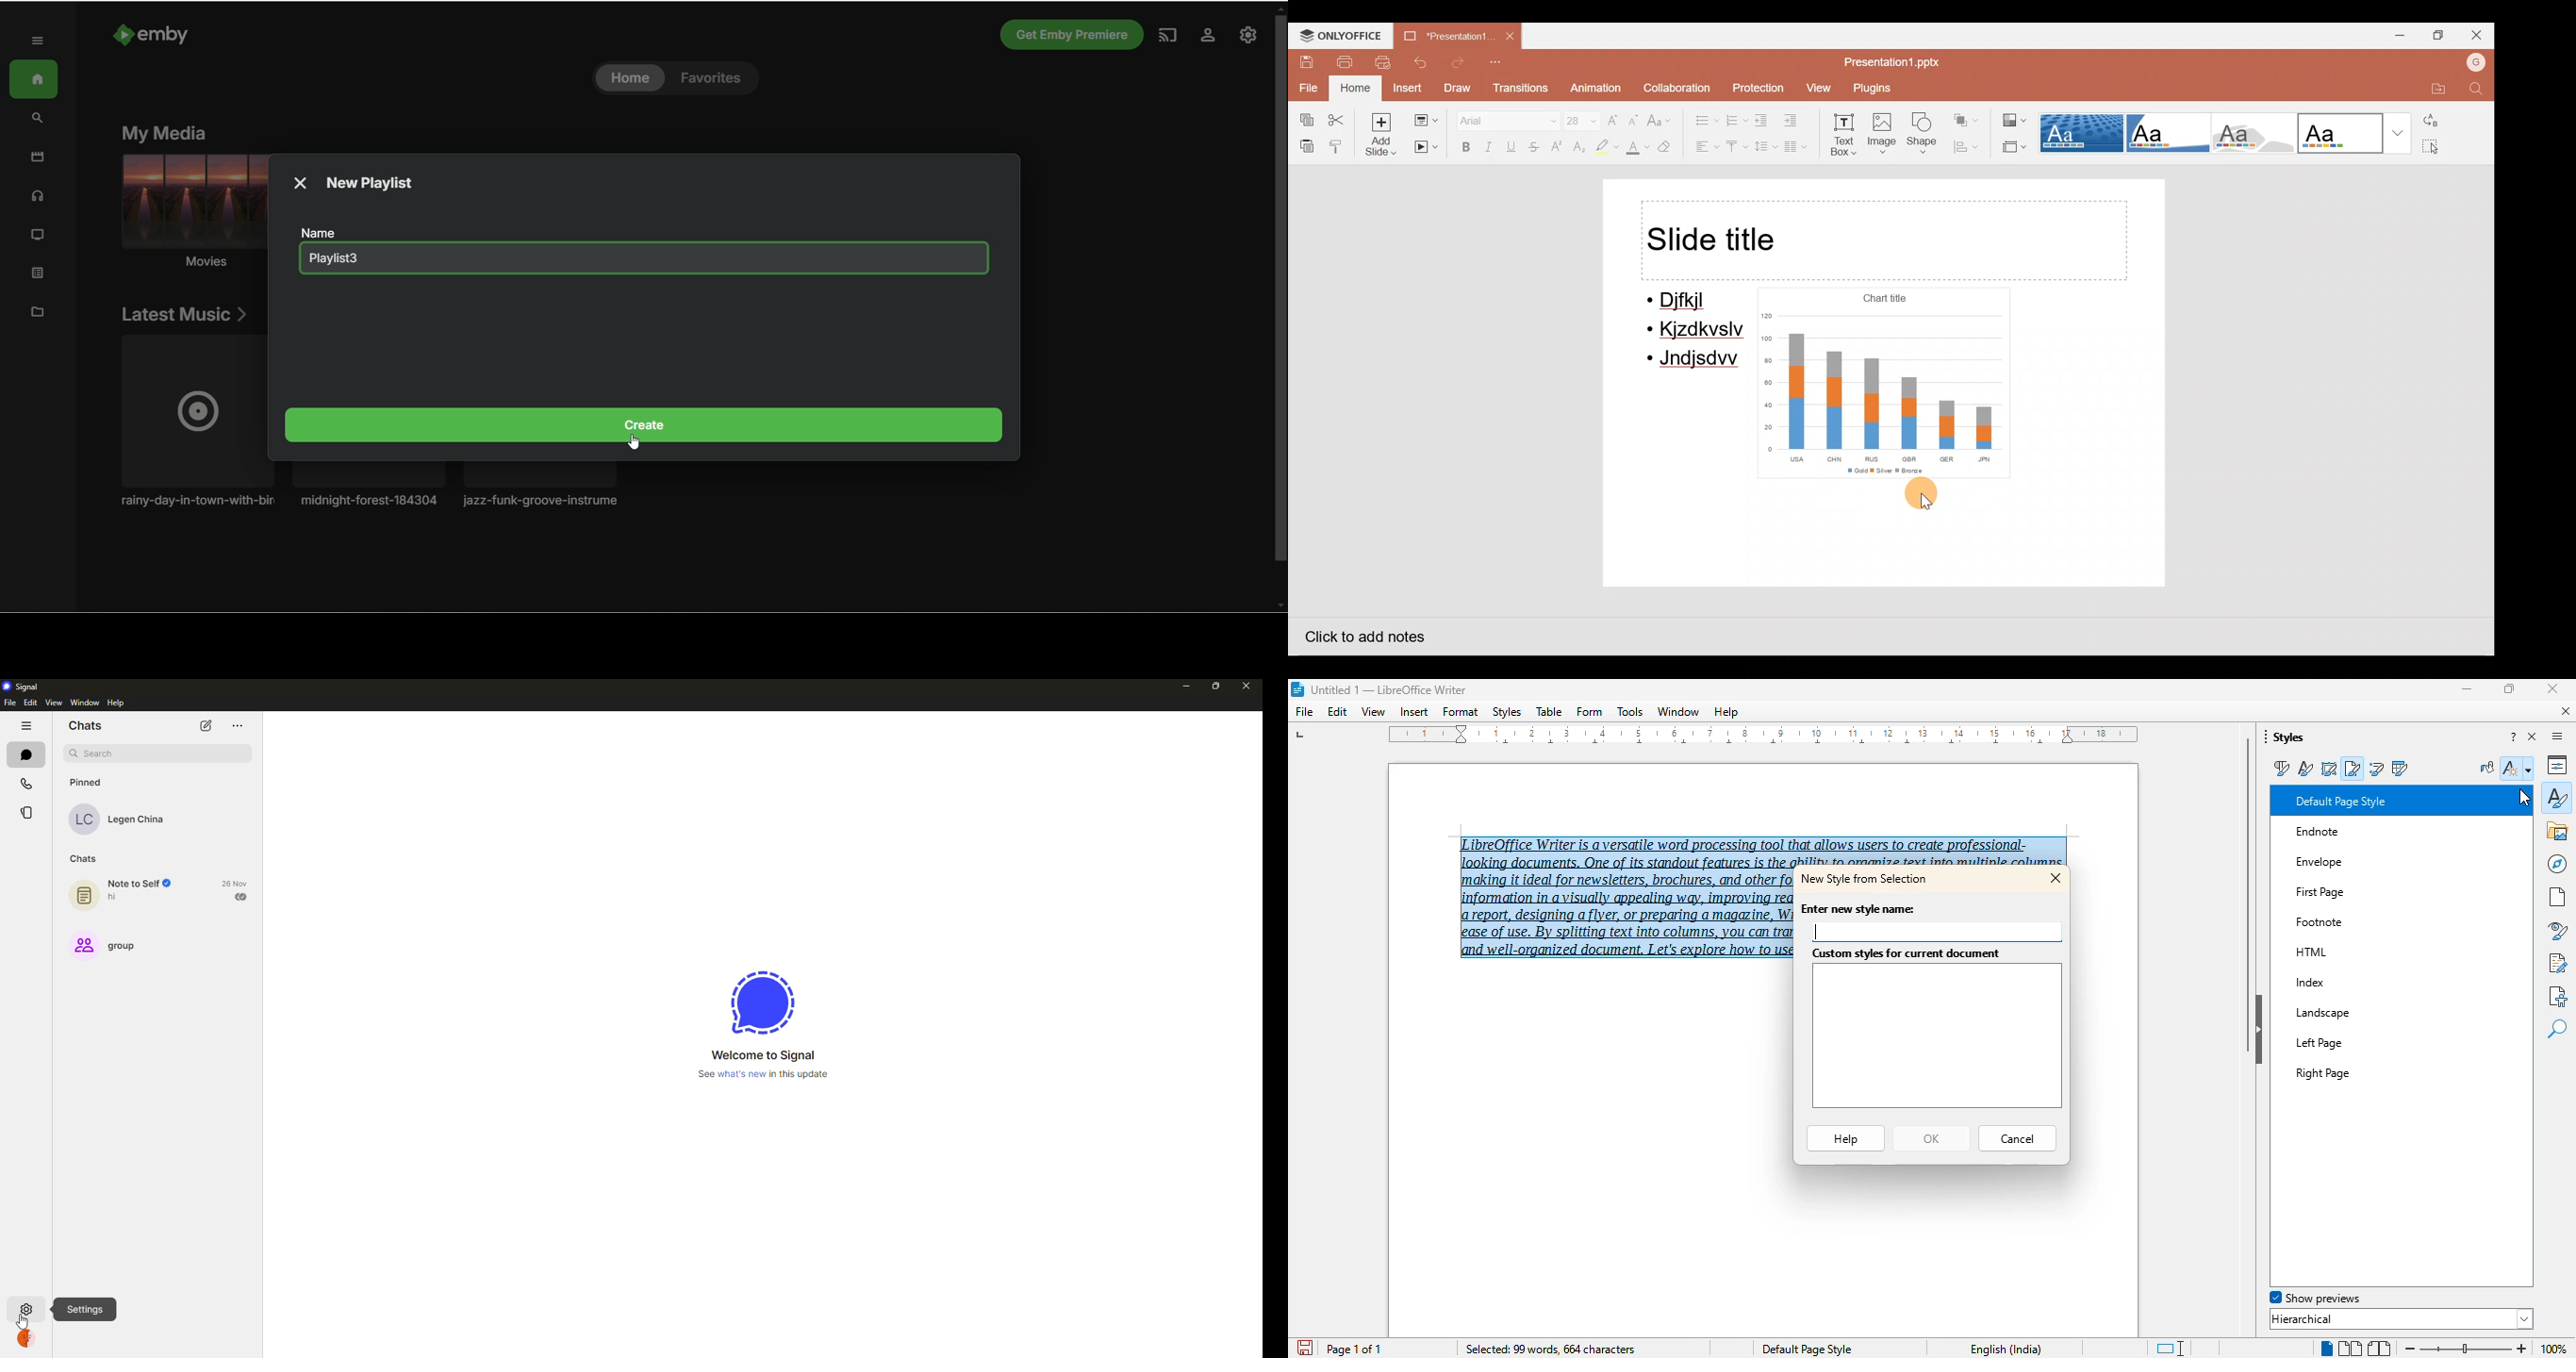 Image resolution: width=2576 pixels, height=1372 pixels. I want to click on Find, so click(2476, 89).